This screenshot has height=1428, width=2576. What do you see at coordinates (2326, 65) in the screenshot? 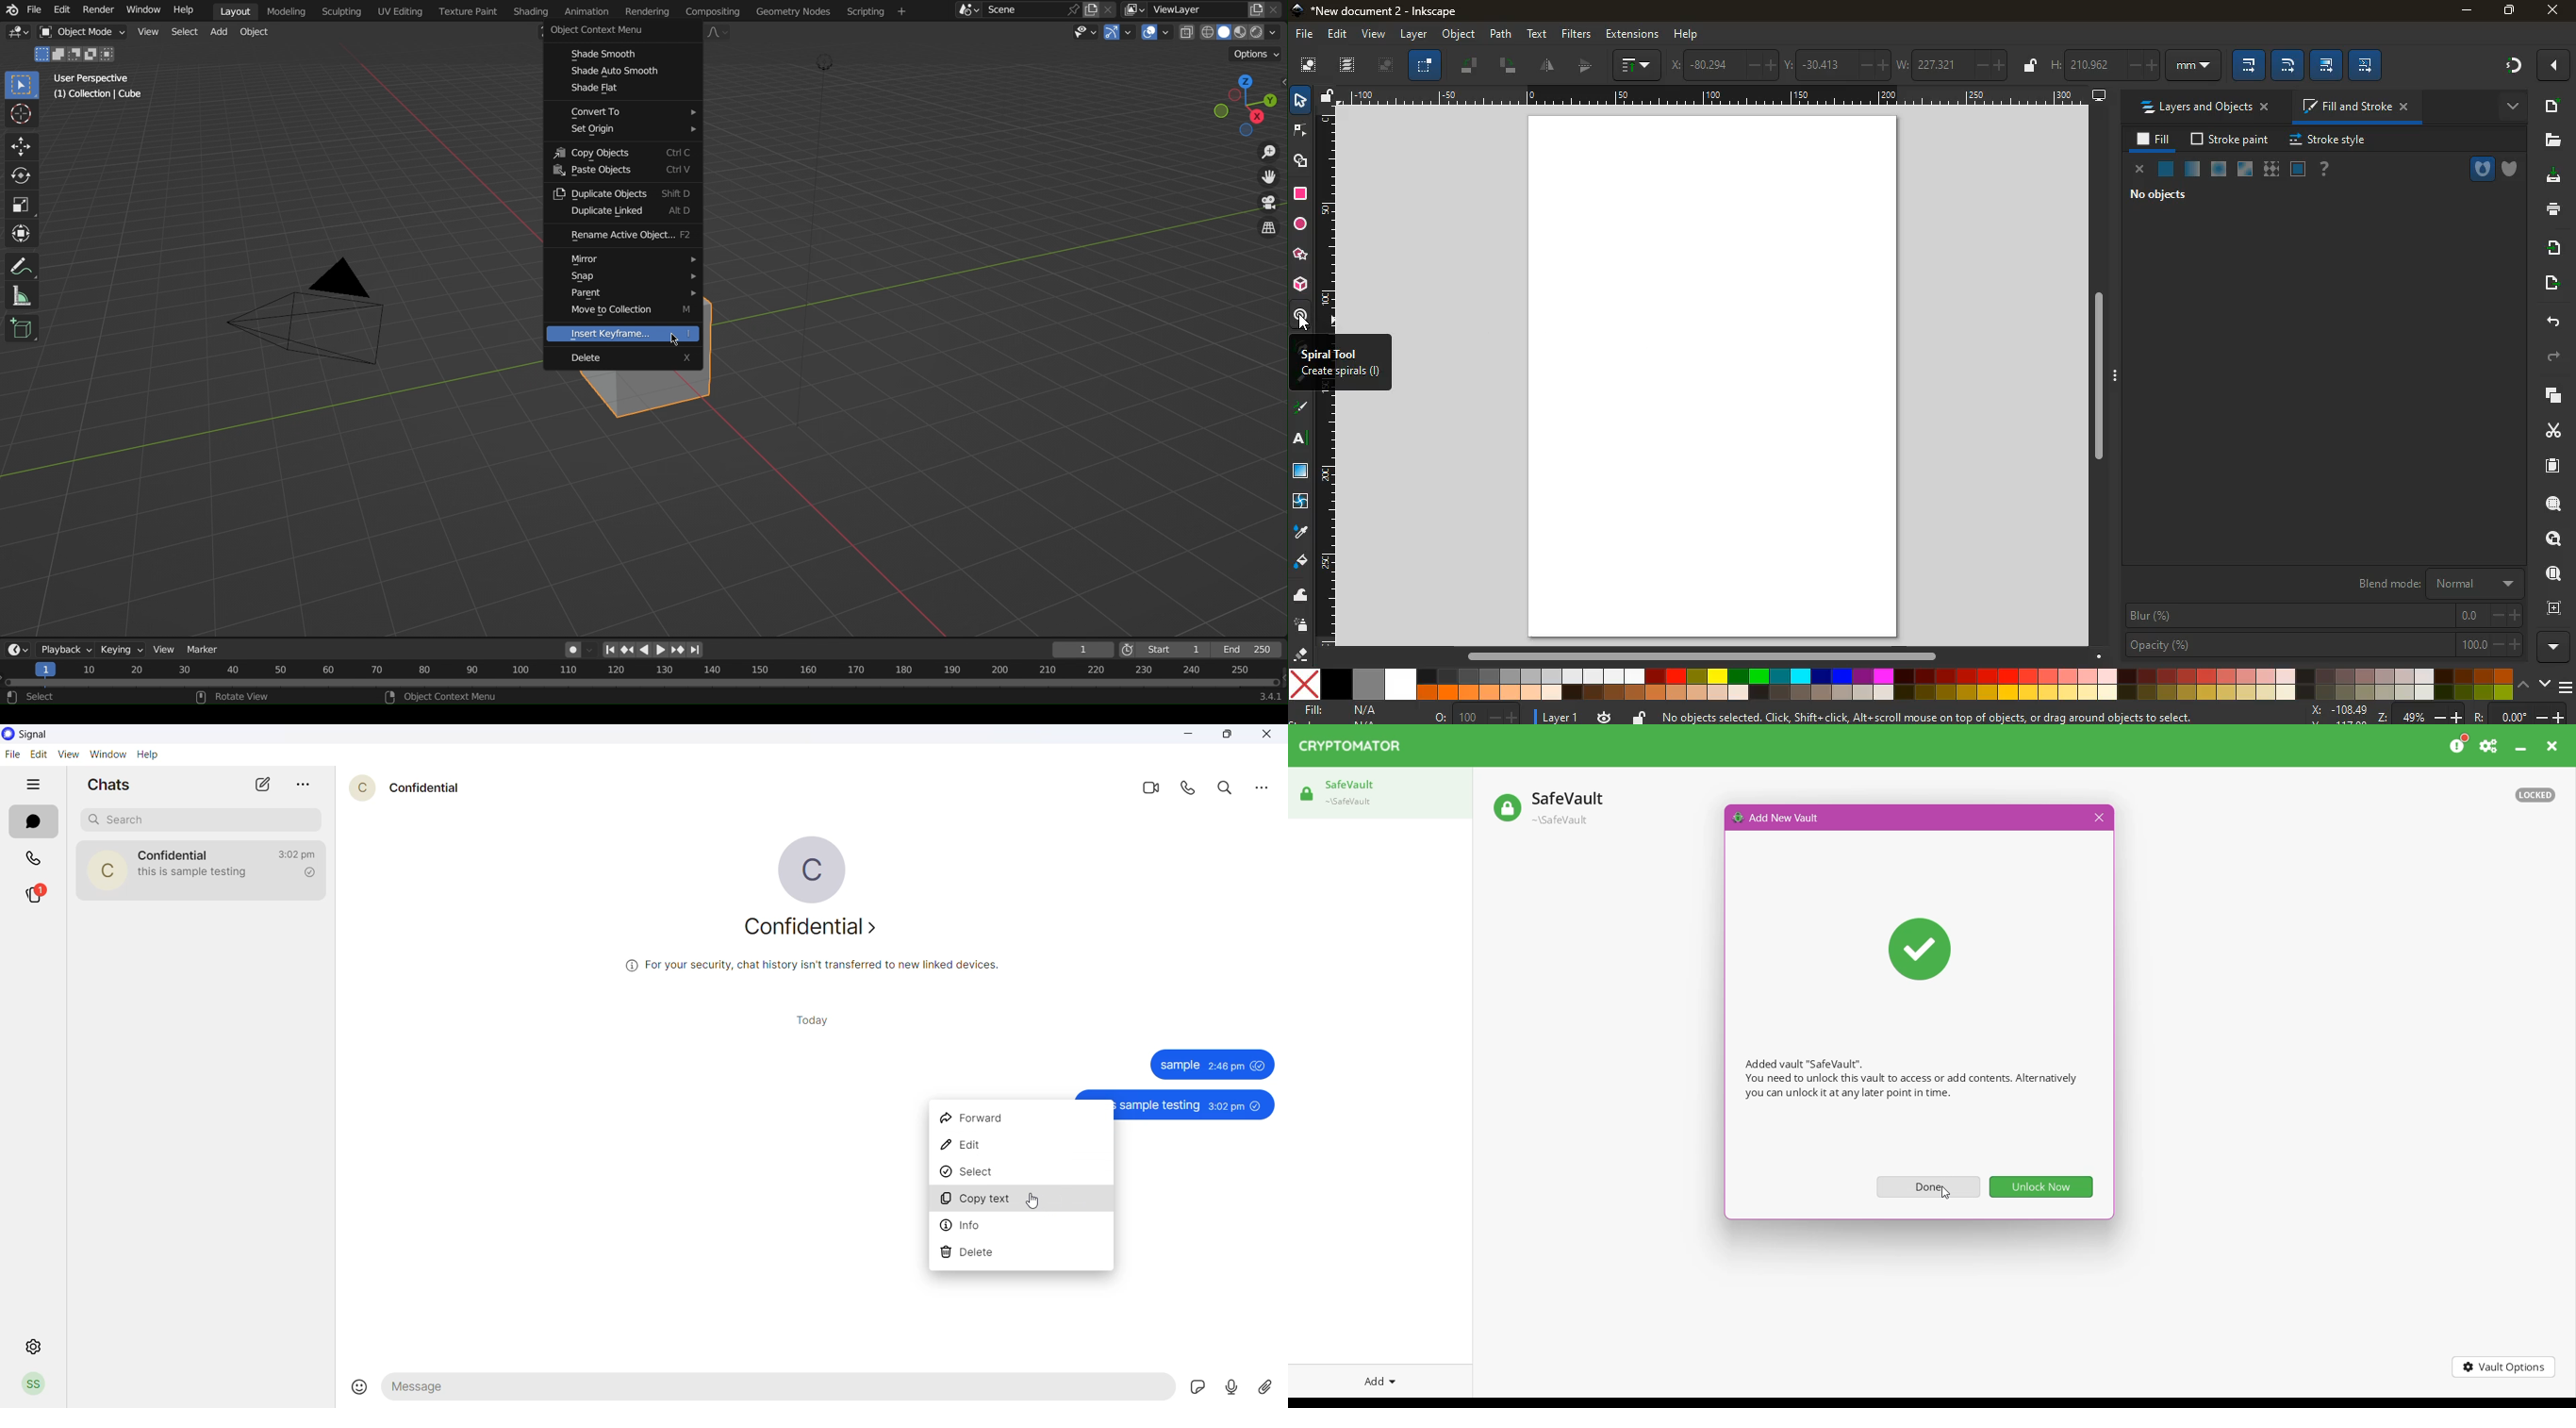
I see `edit` at bounding box center [2326, 65].